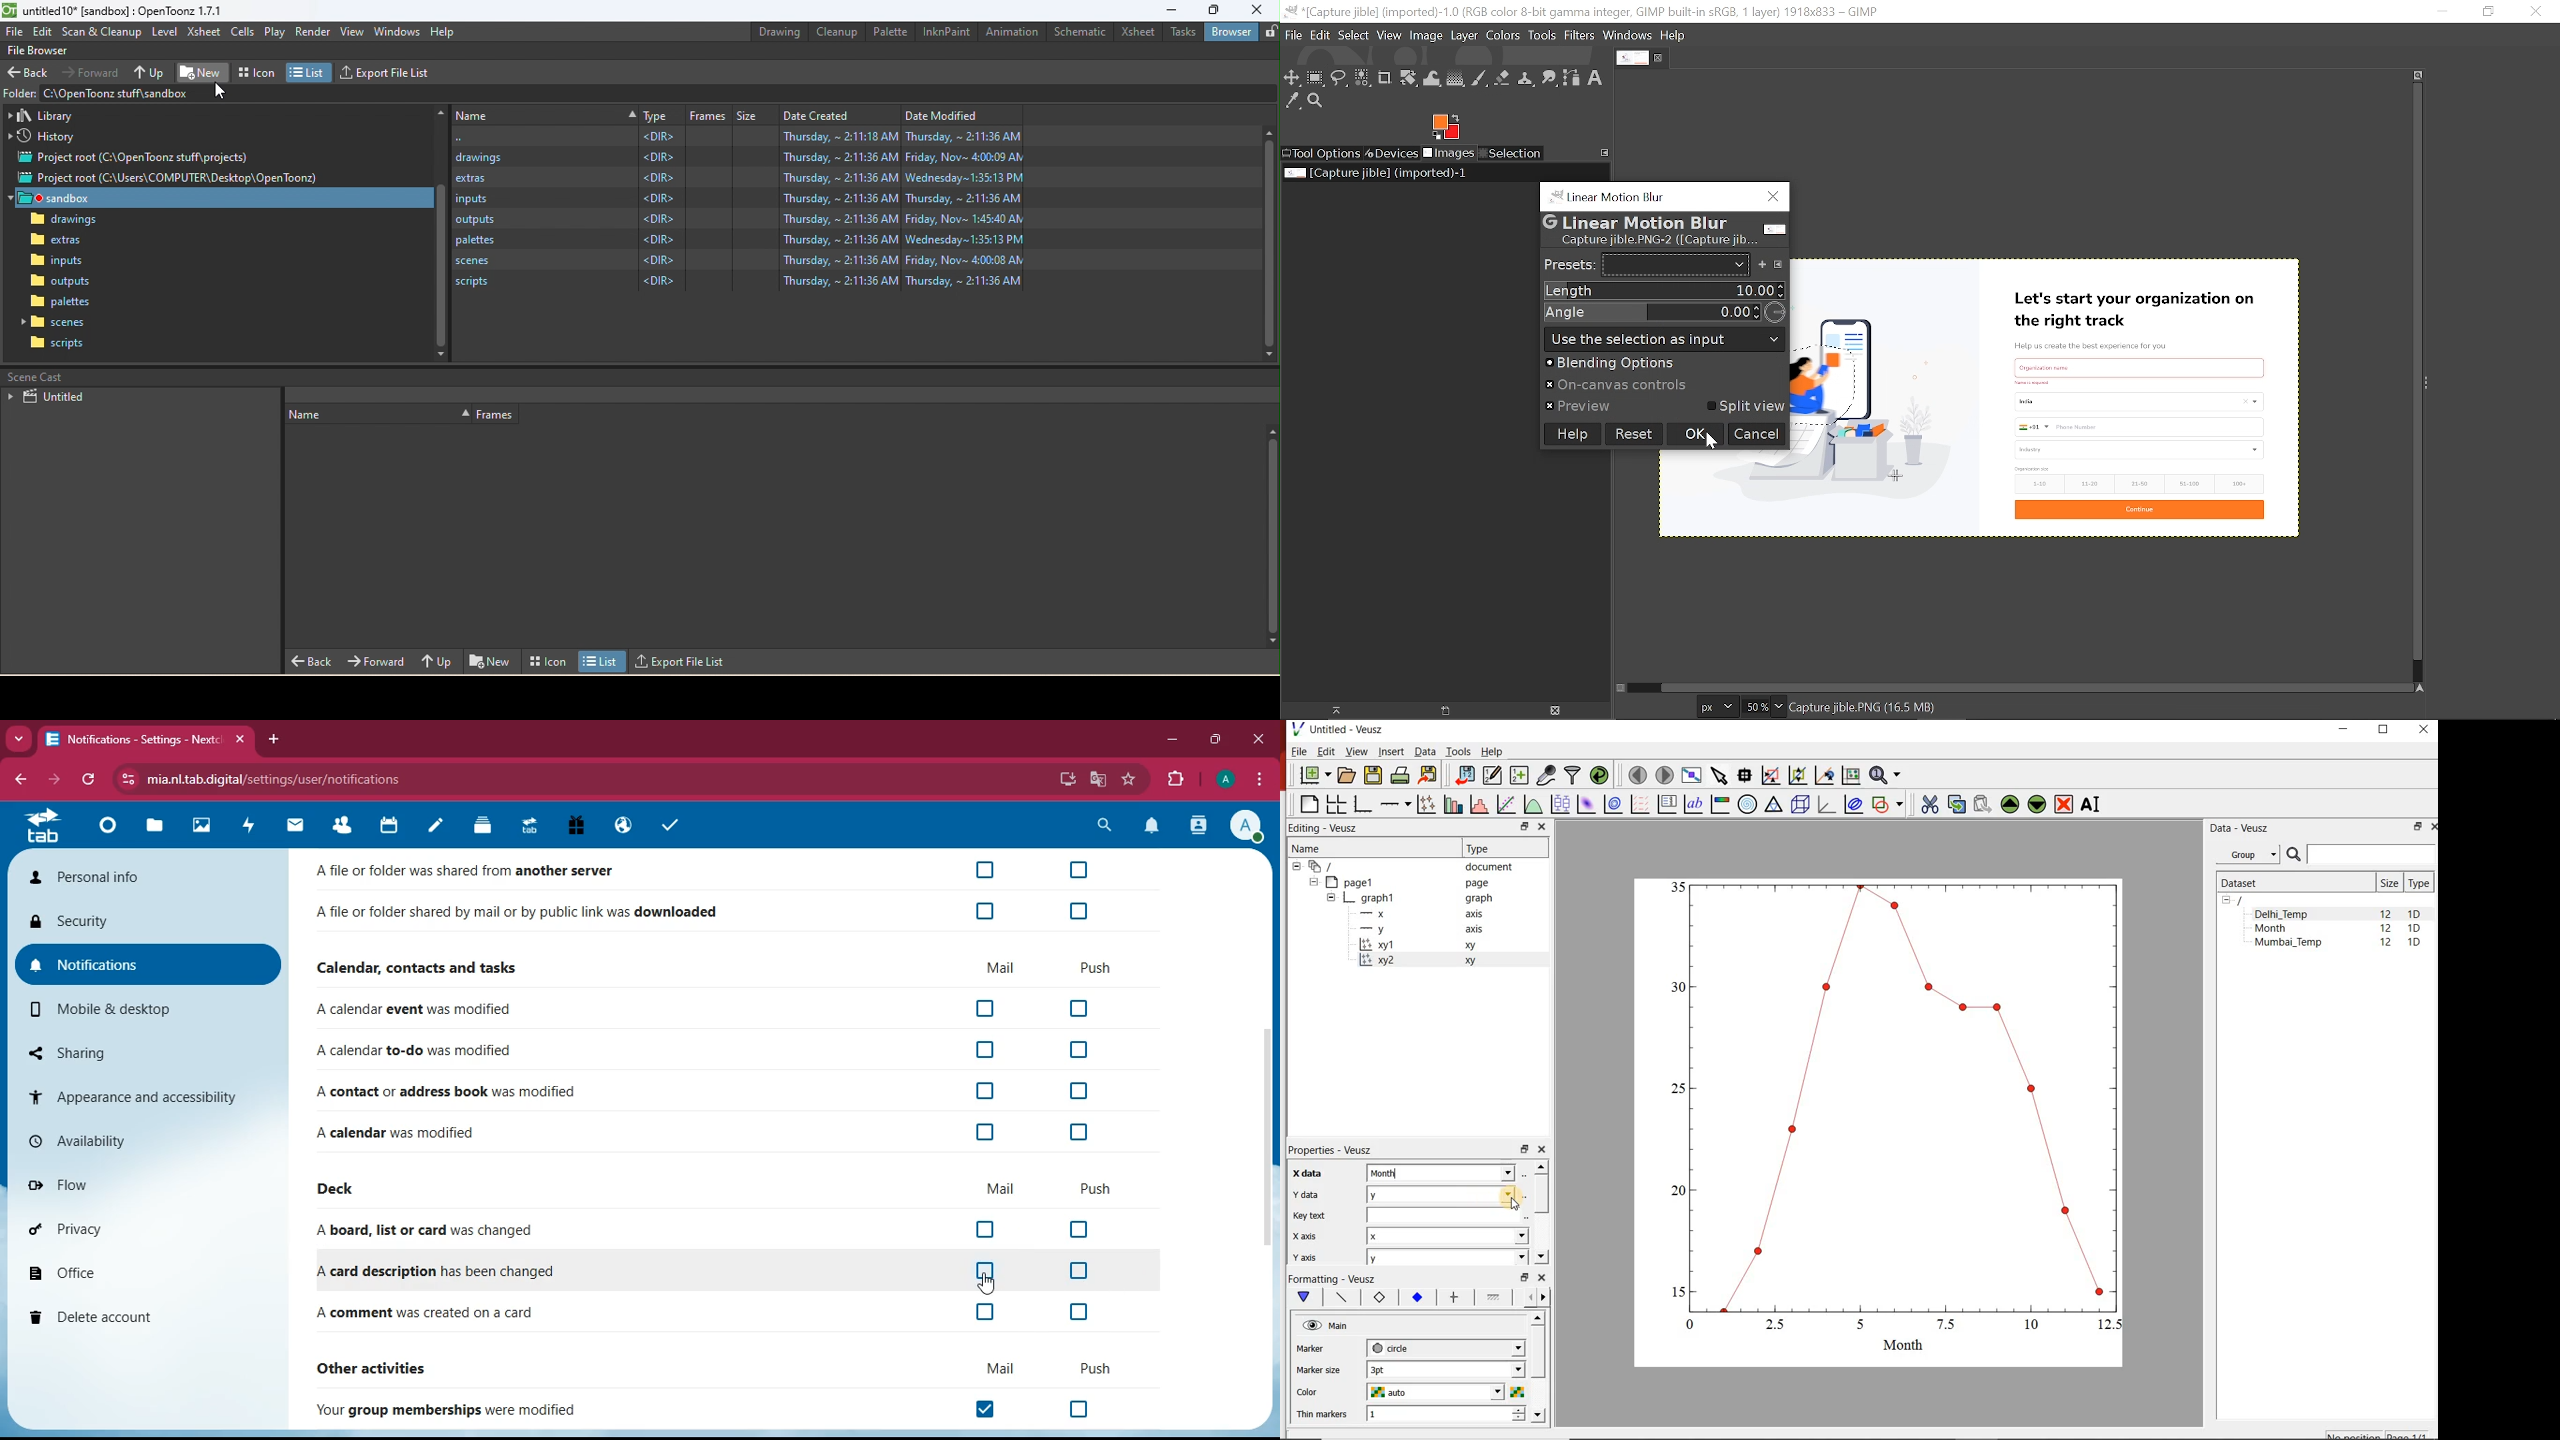 The height and width of the screenshot is (1456, 2576). What do you see at coordinates (577, 828) in the screenshot?
I see `gift` at bounding box center [577, 828].